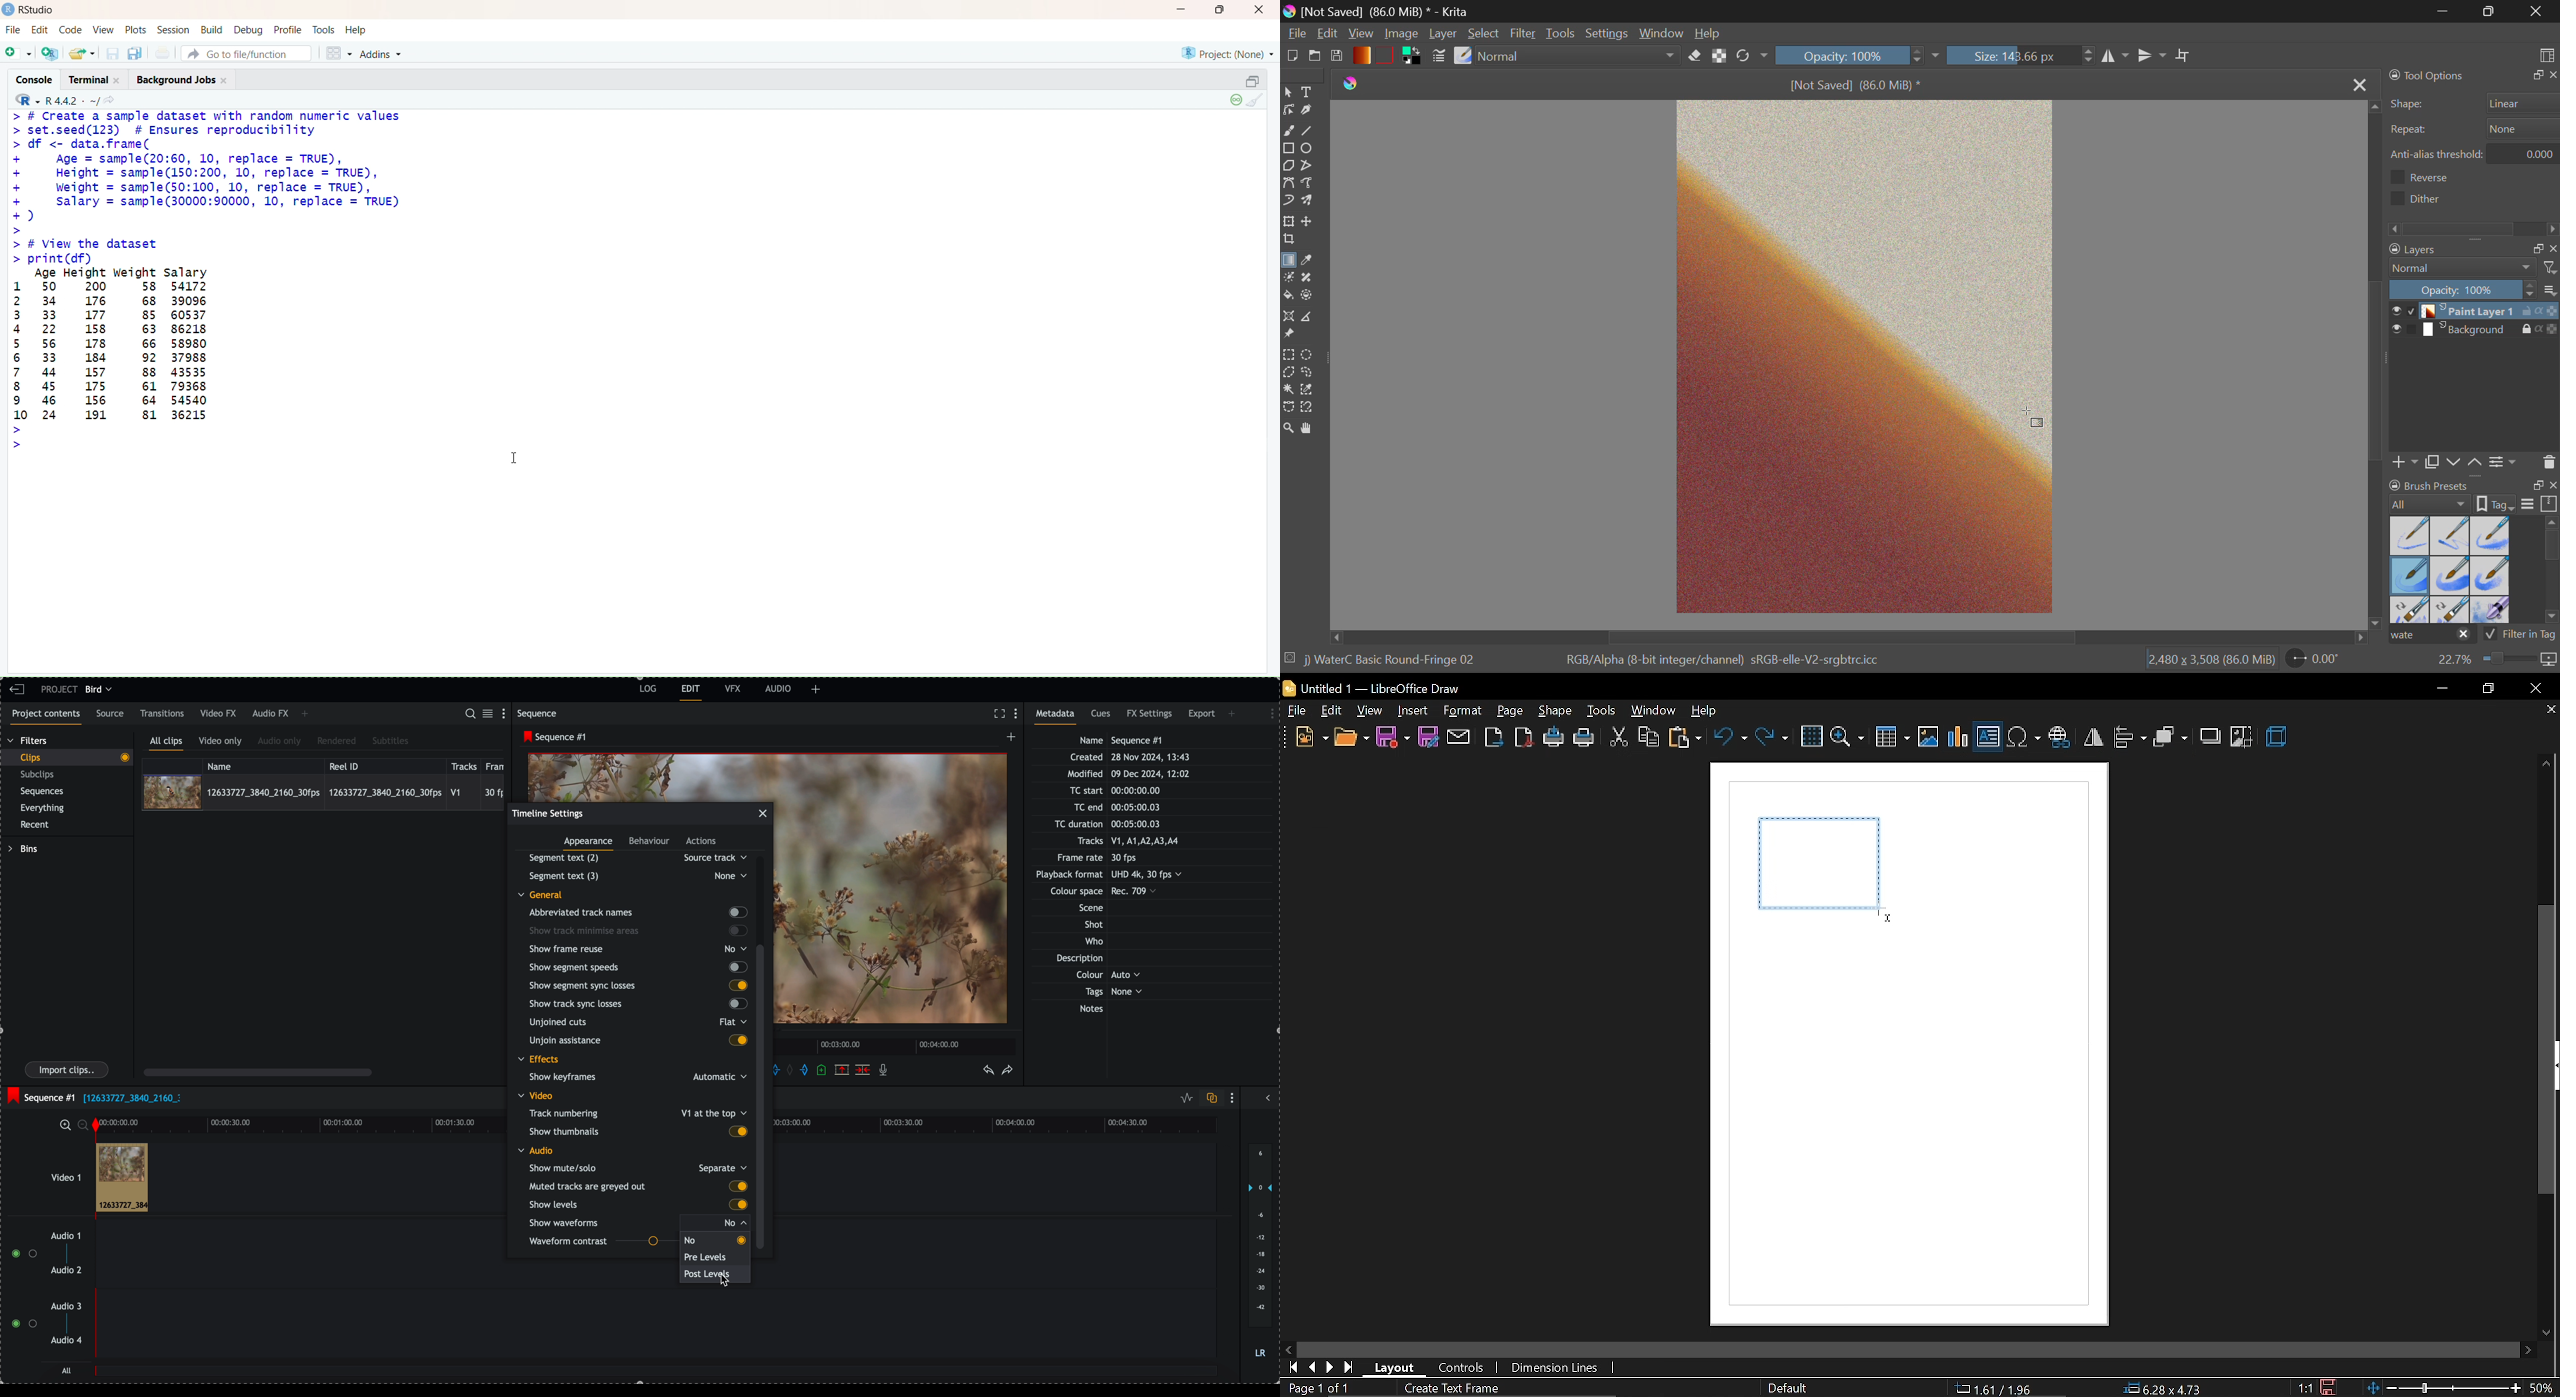 The image size is (2576, 1400). What do you see at coordinates (470, 714) in the screenshot?
I see `search for assets or bins` at bounding box center [470, 714].